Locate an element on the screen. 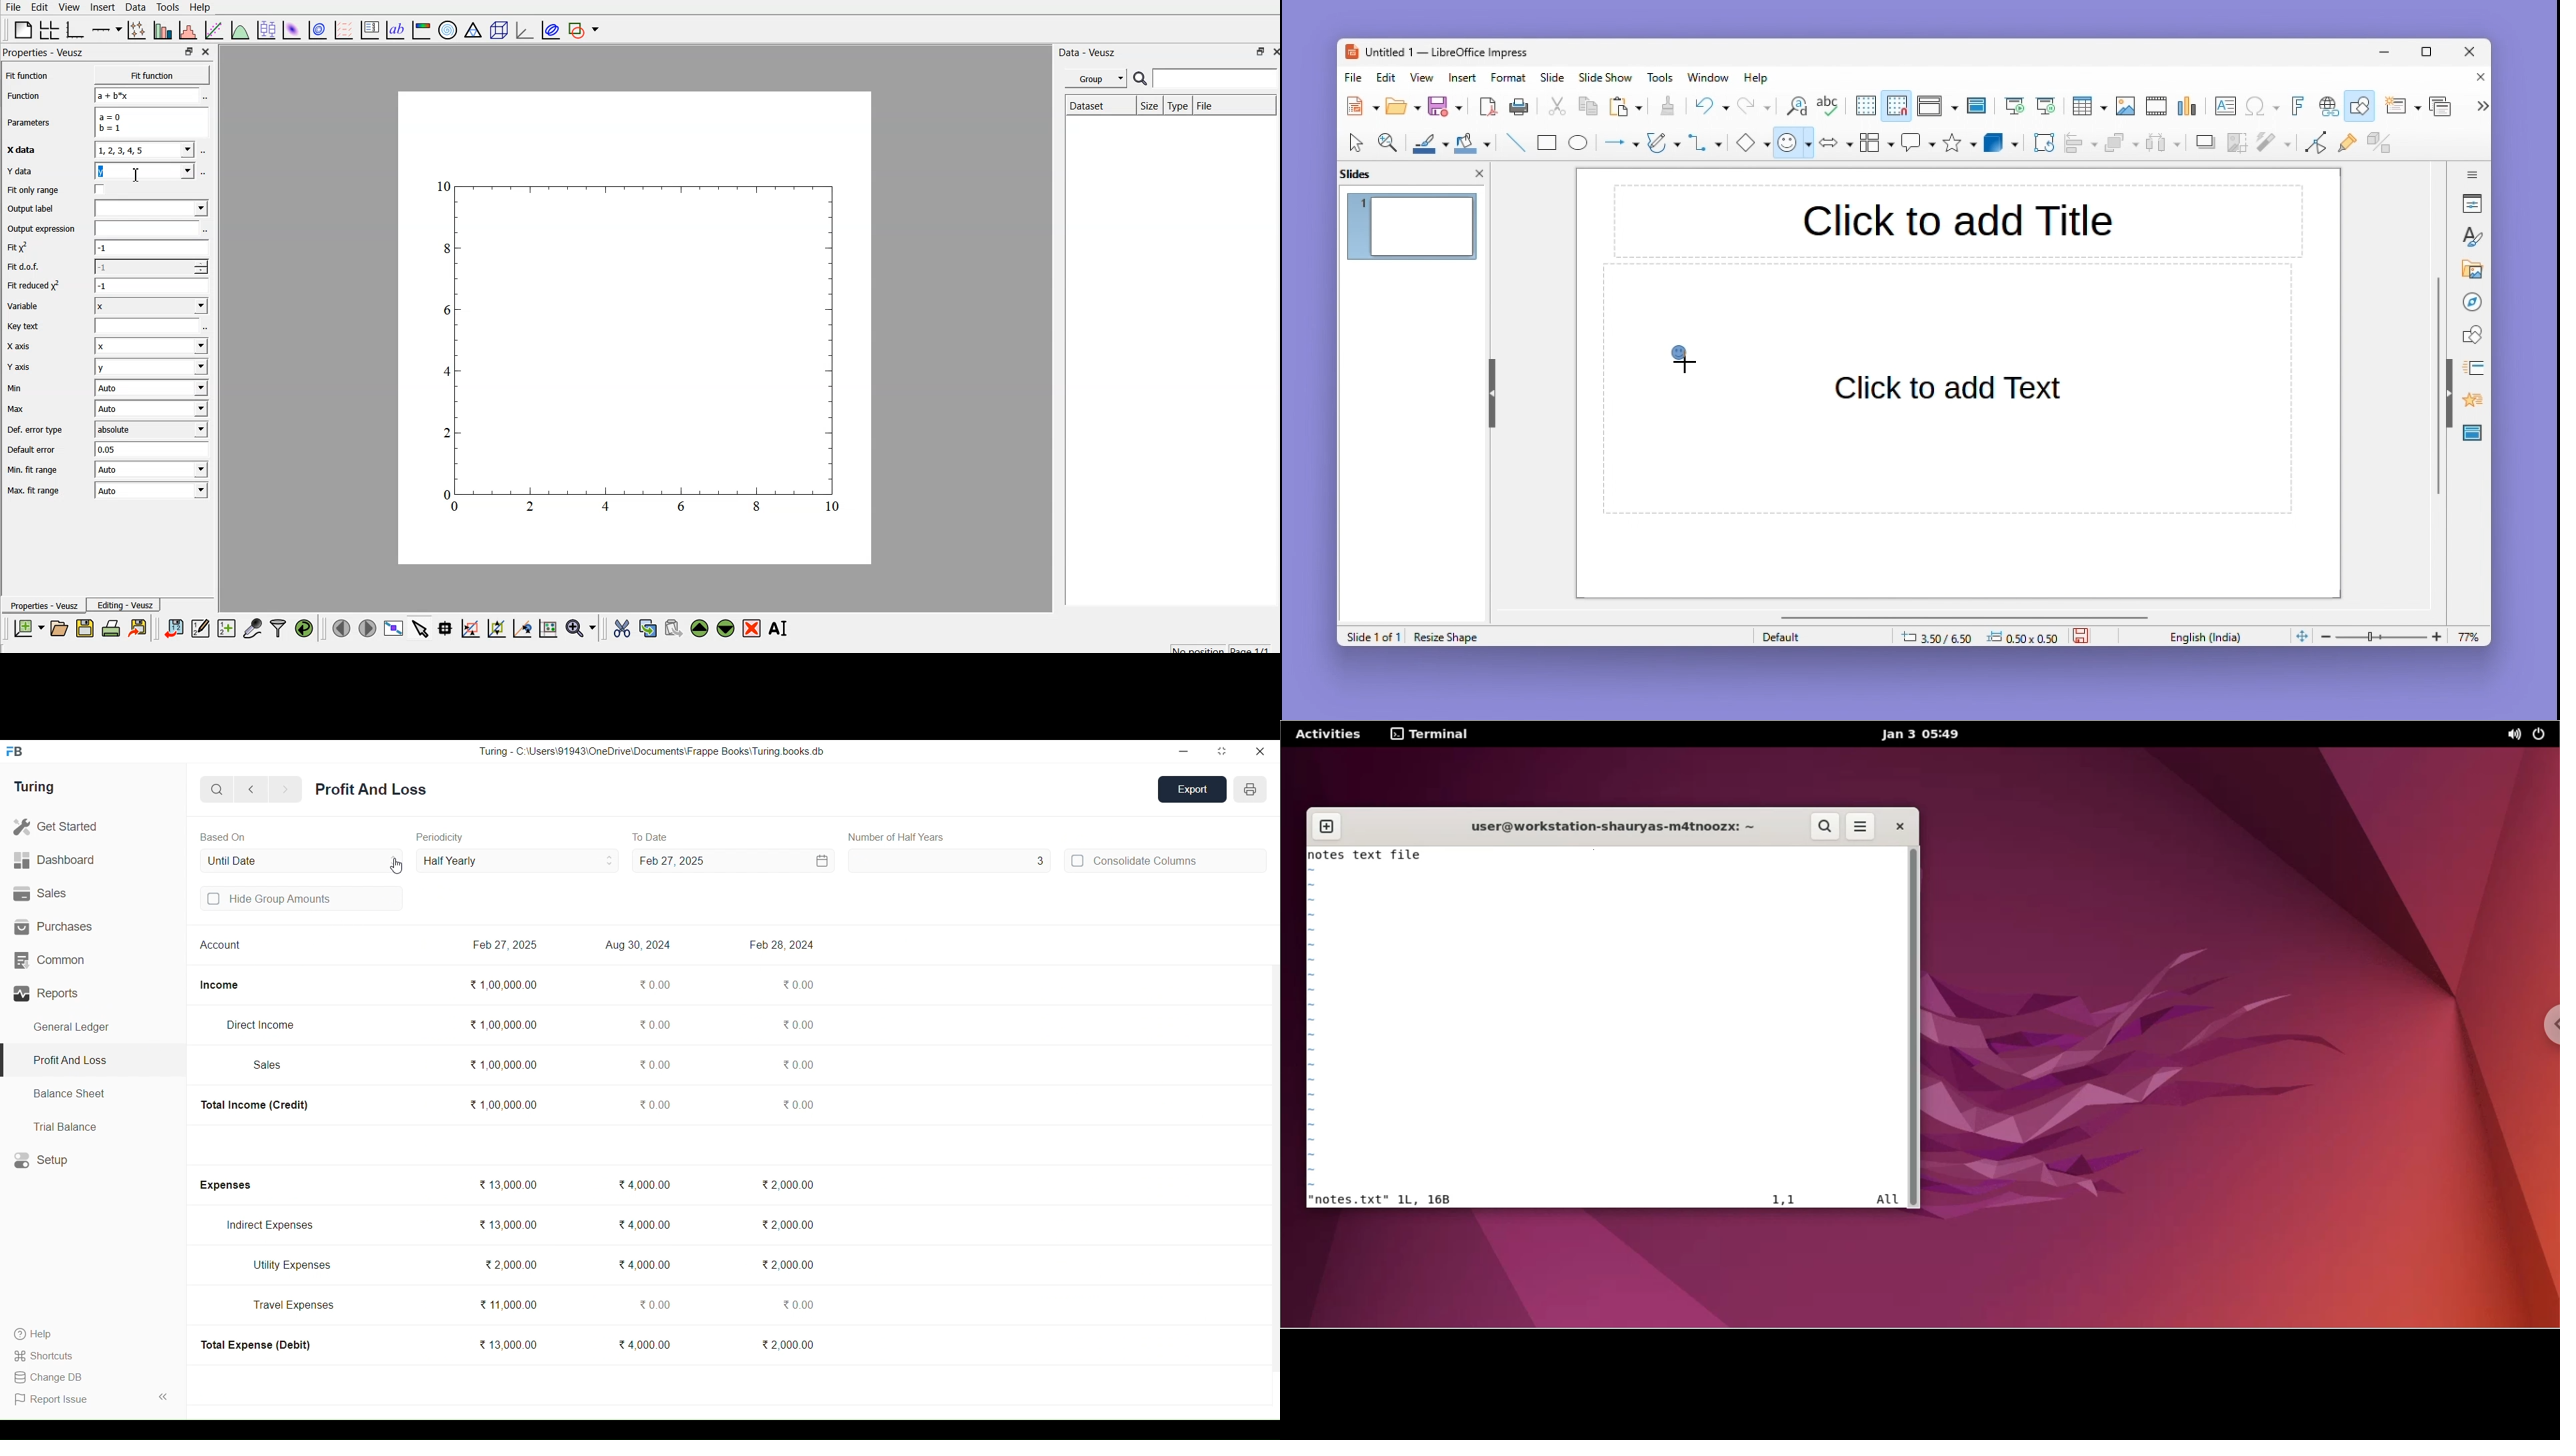  Title is located at coordinates (1957, 223).